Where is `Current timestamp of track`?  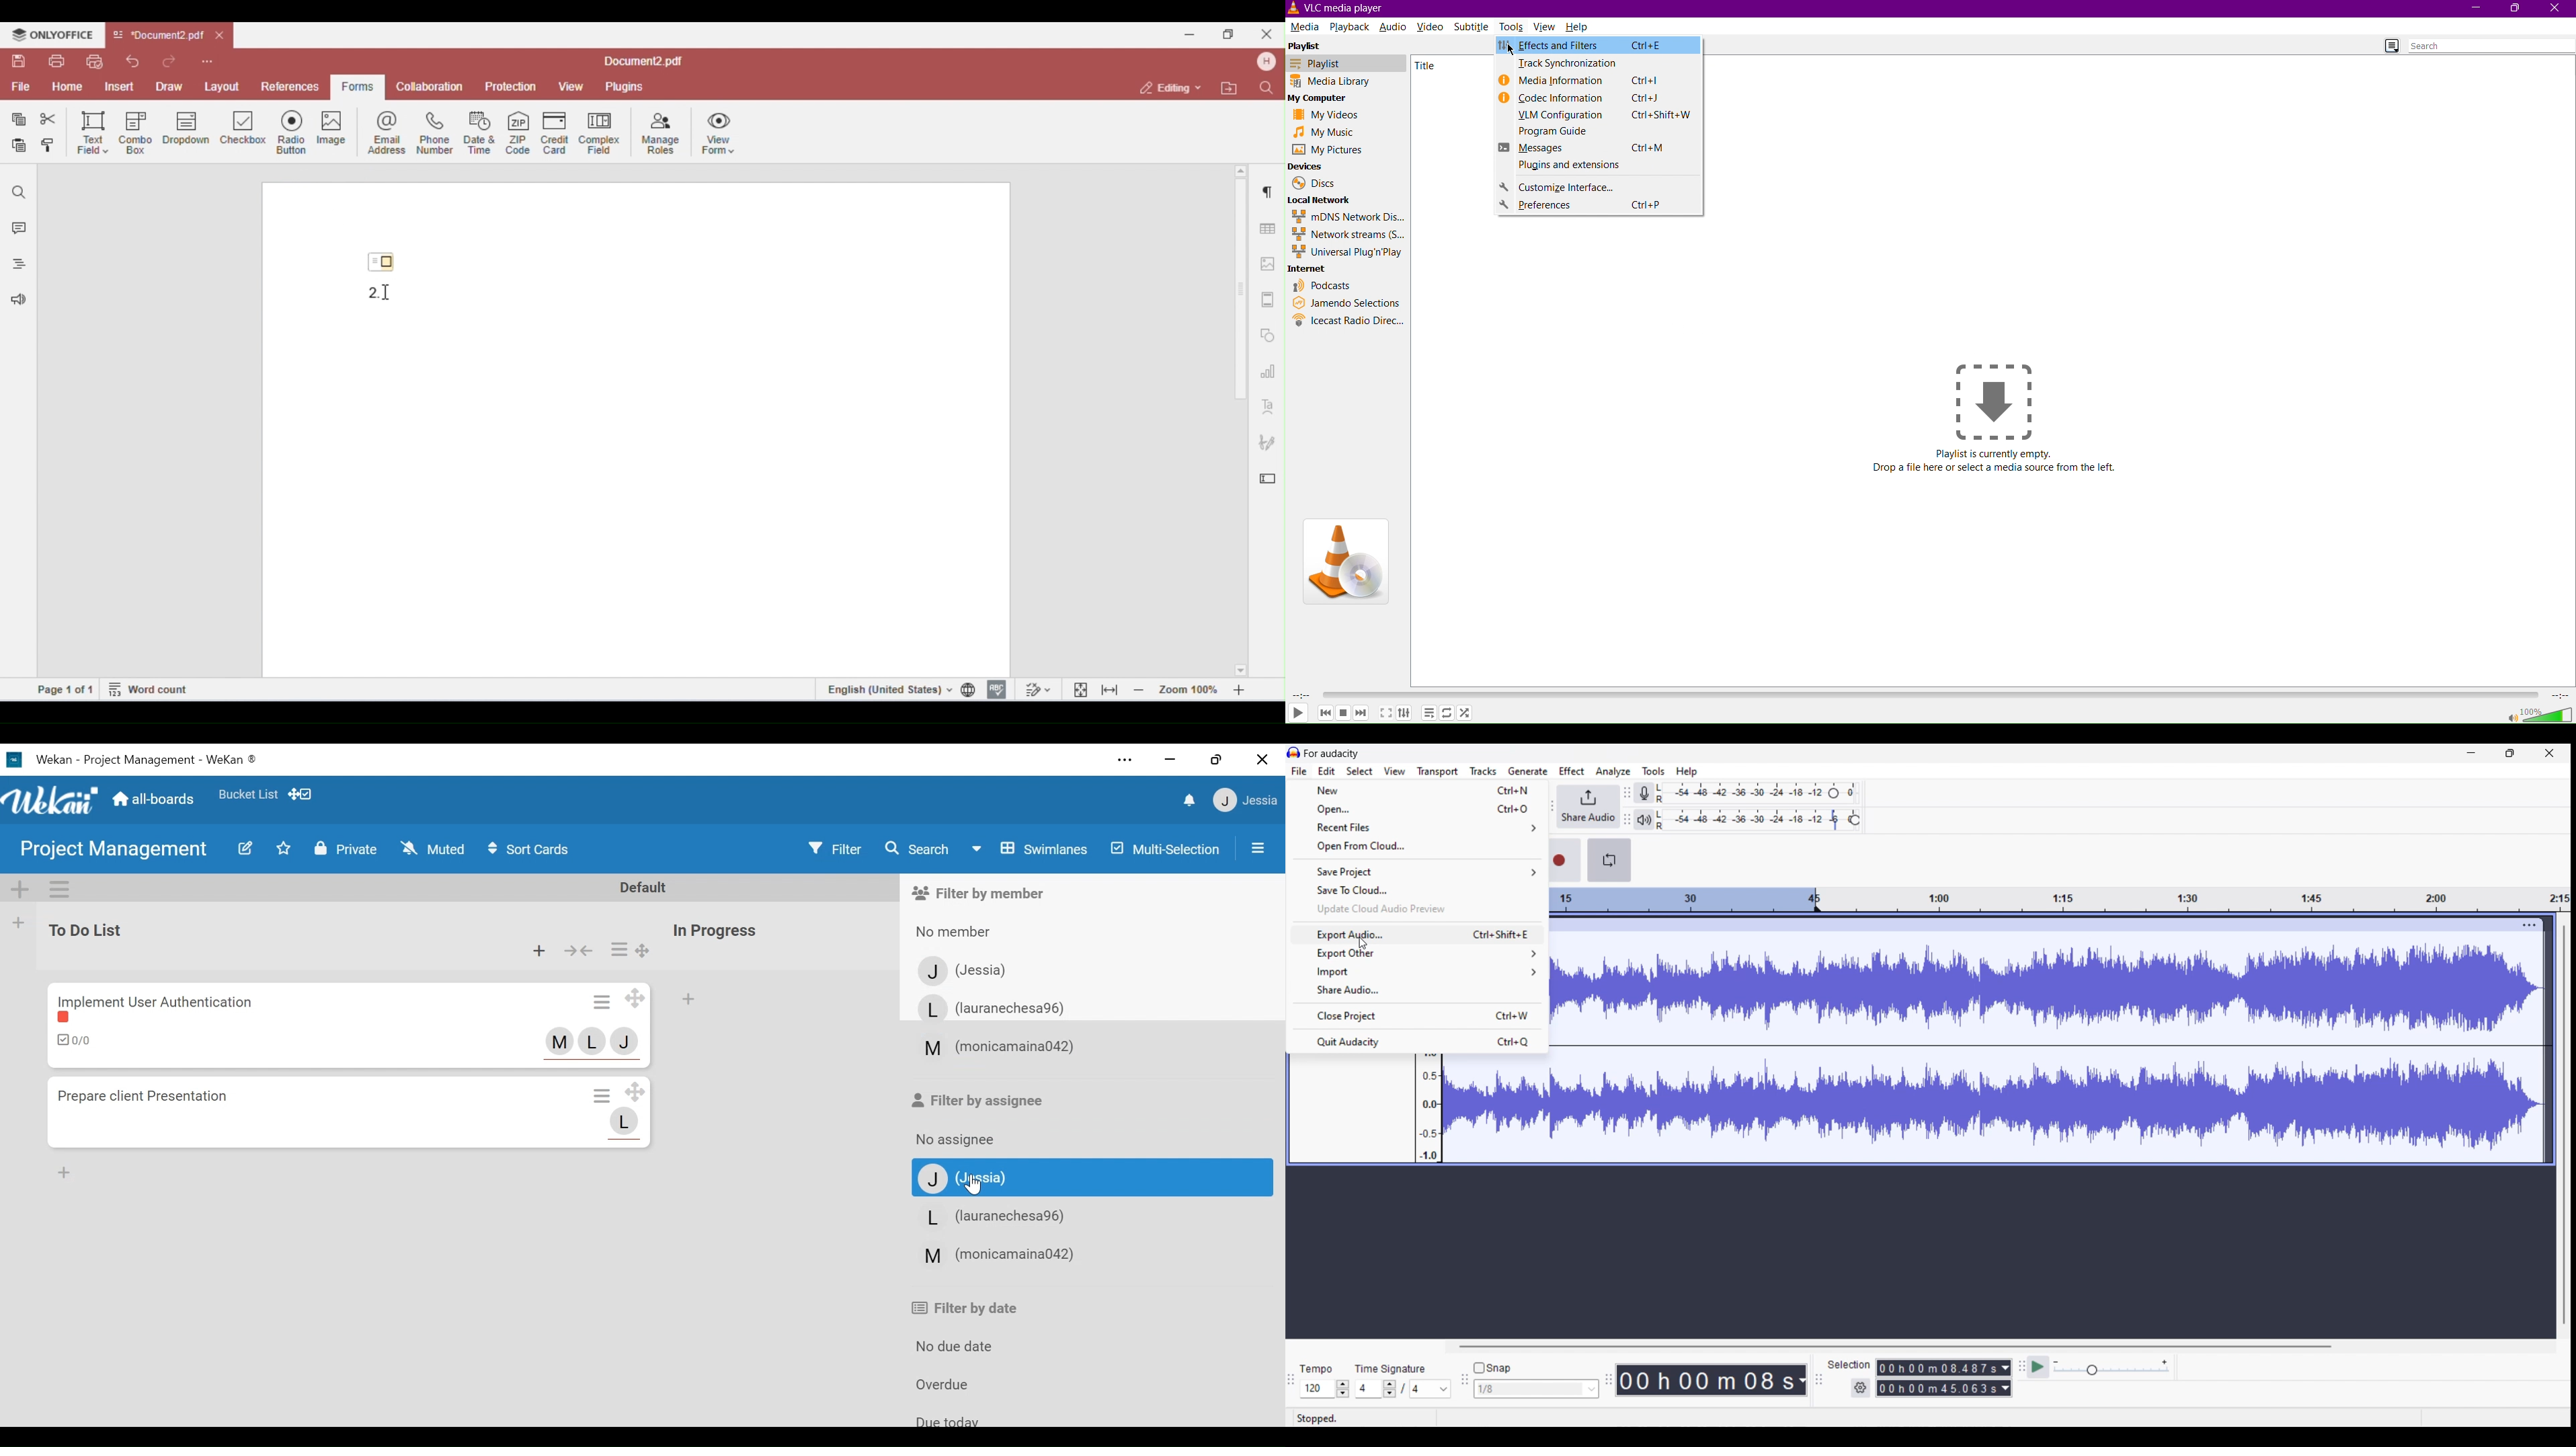
Current timestamp of track is located at coordinates (1703, 1380).